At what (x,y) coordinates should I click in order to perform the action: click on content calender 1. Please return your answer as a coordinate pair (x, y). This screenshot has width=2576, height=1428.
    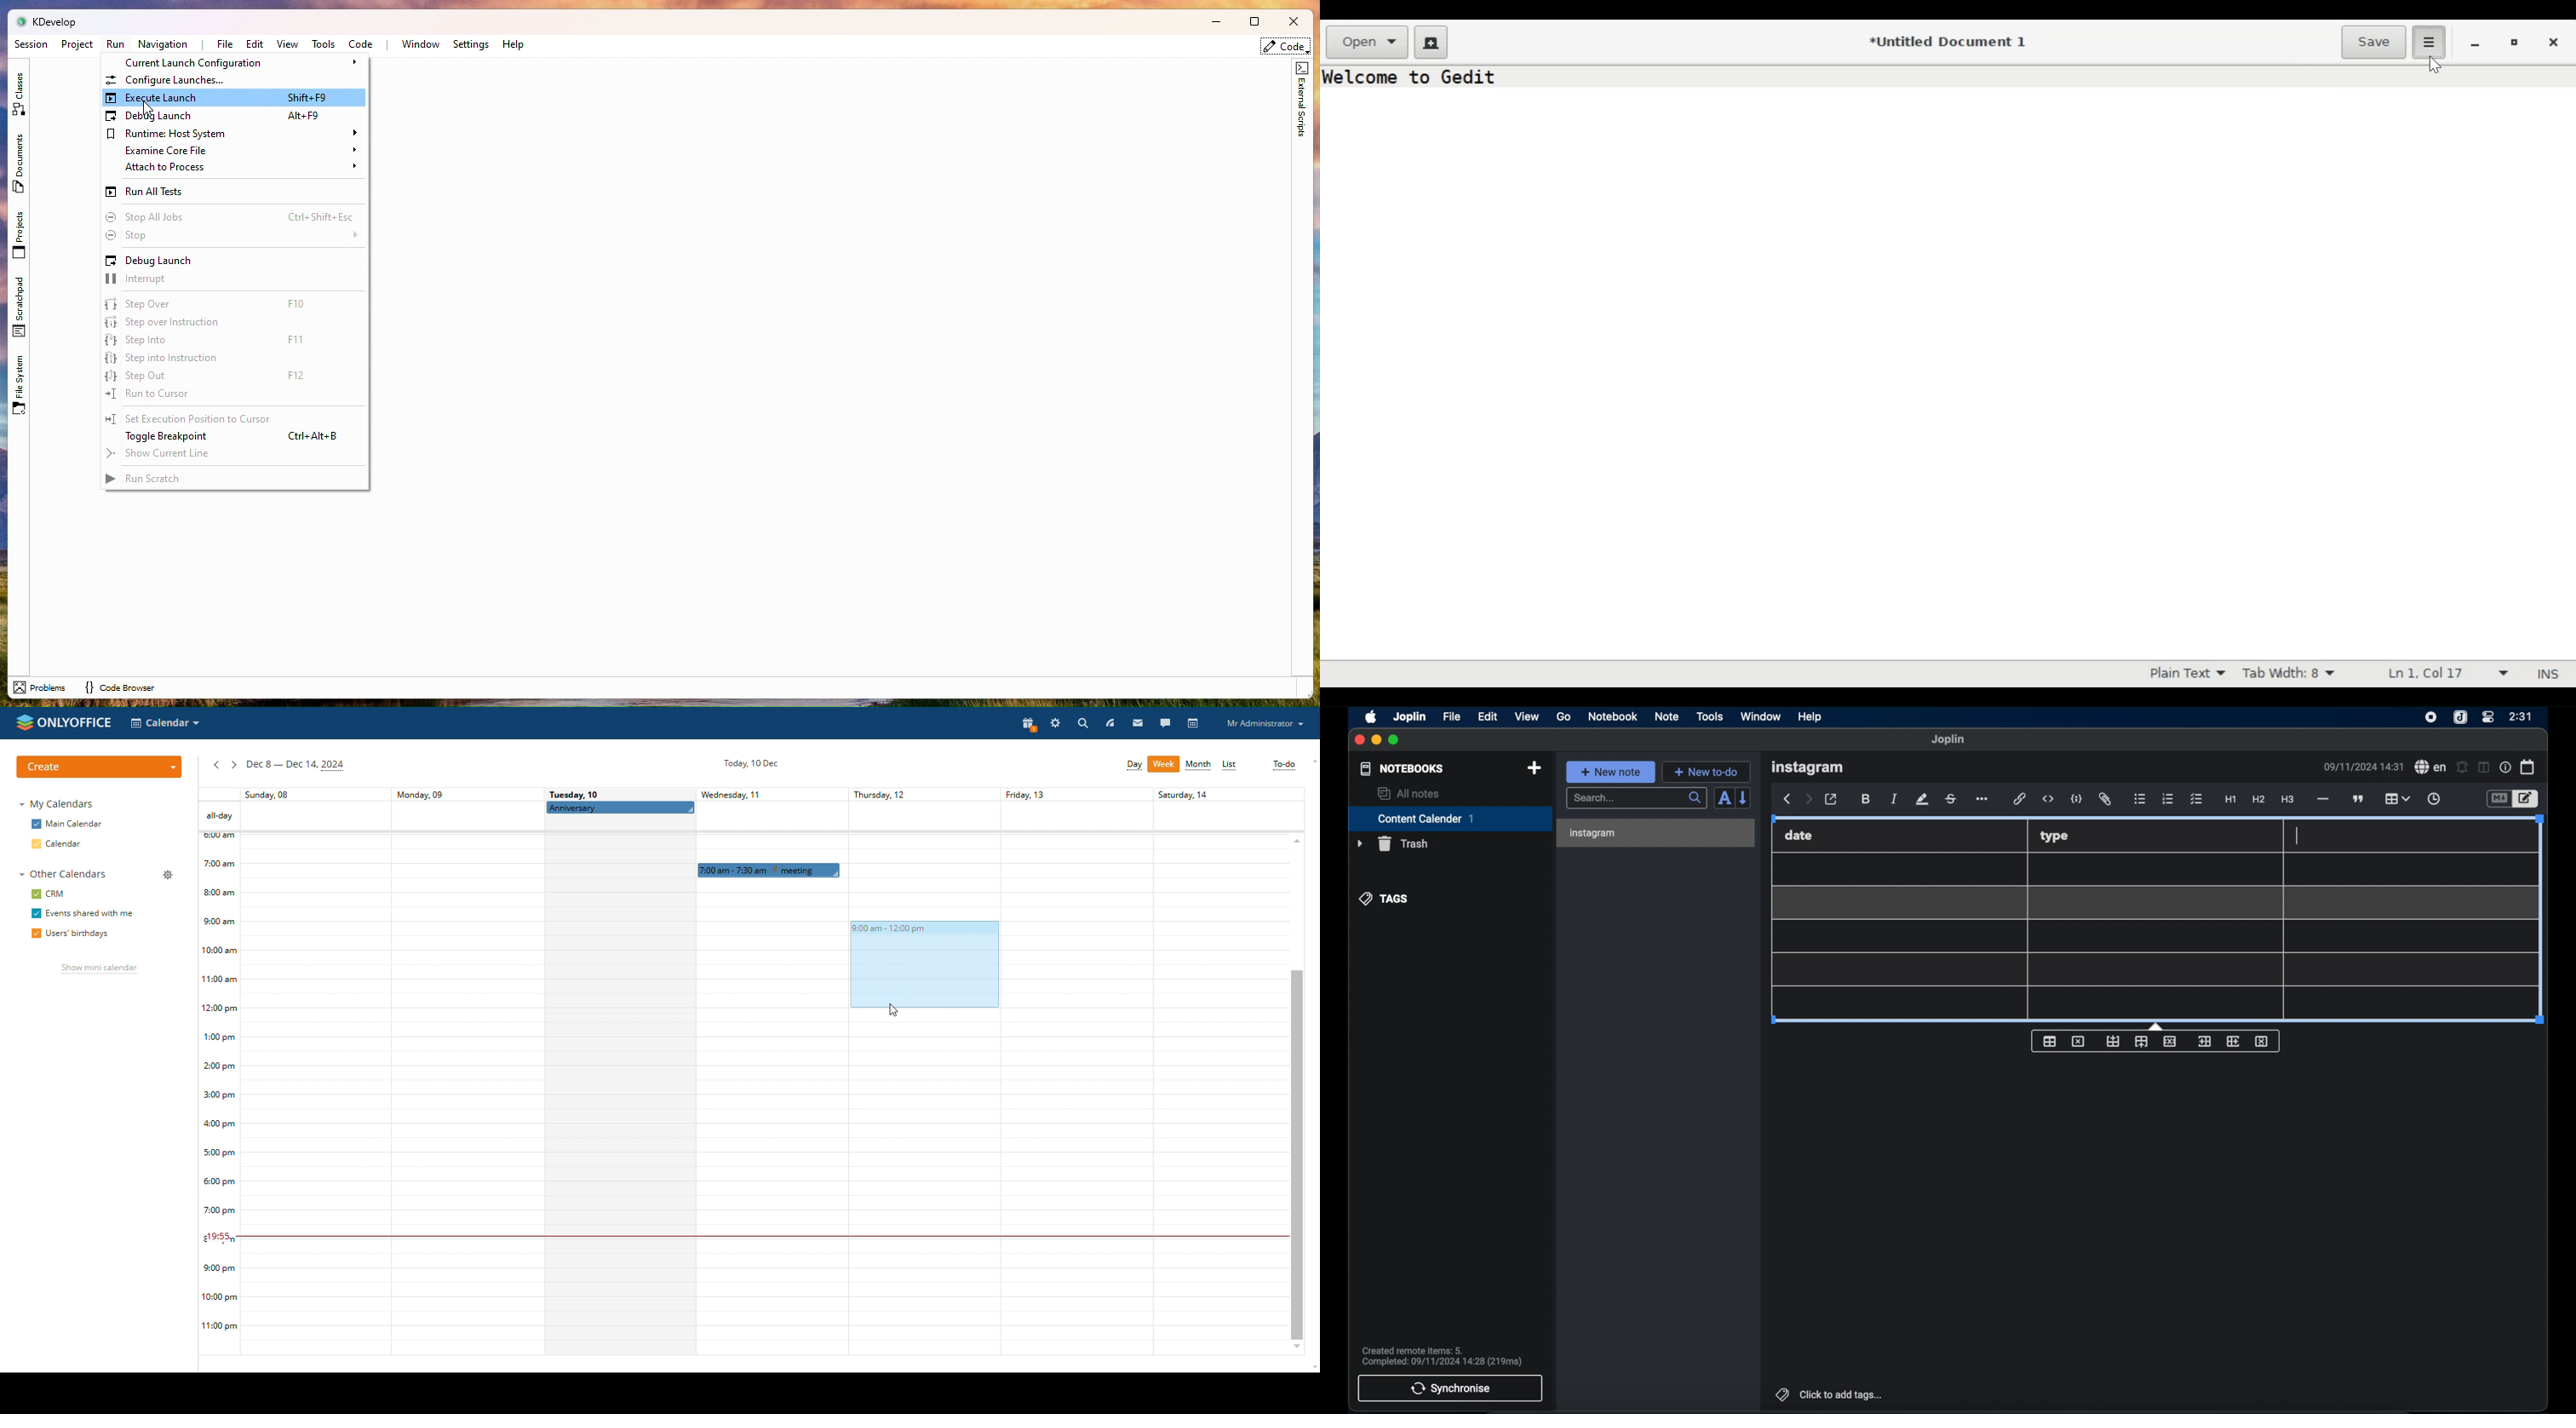
    Looking at the image, I should click on (1450, 818).